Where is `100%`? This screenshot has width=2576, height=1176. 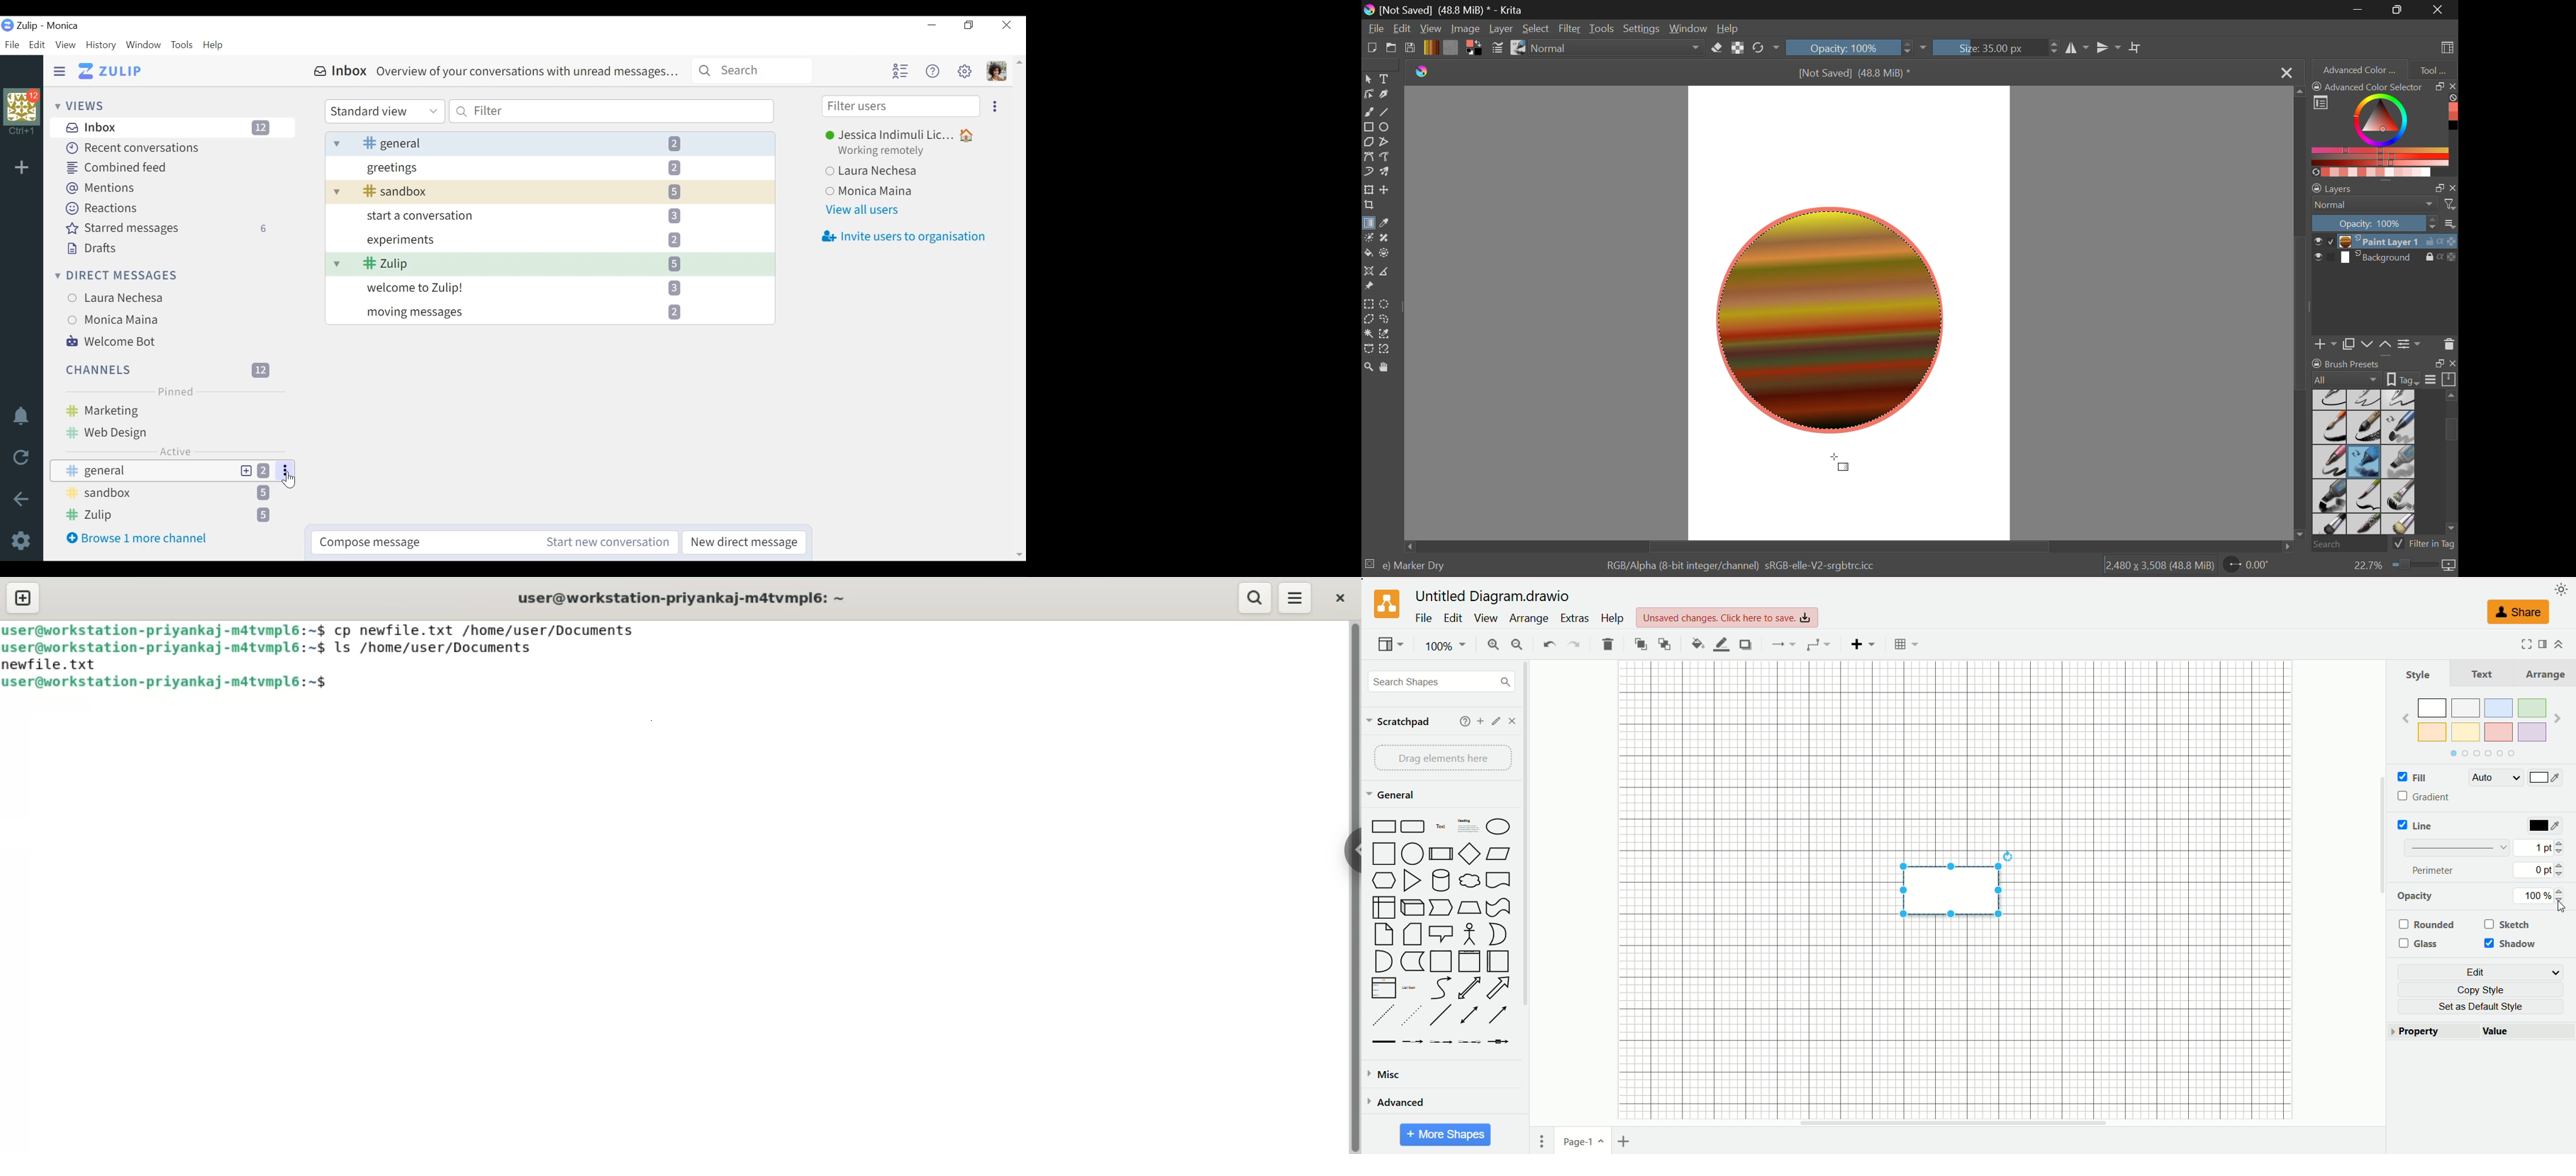 100% is located at coordinates (2543, 896).